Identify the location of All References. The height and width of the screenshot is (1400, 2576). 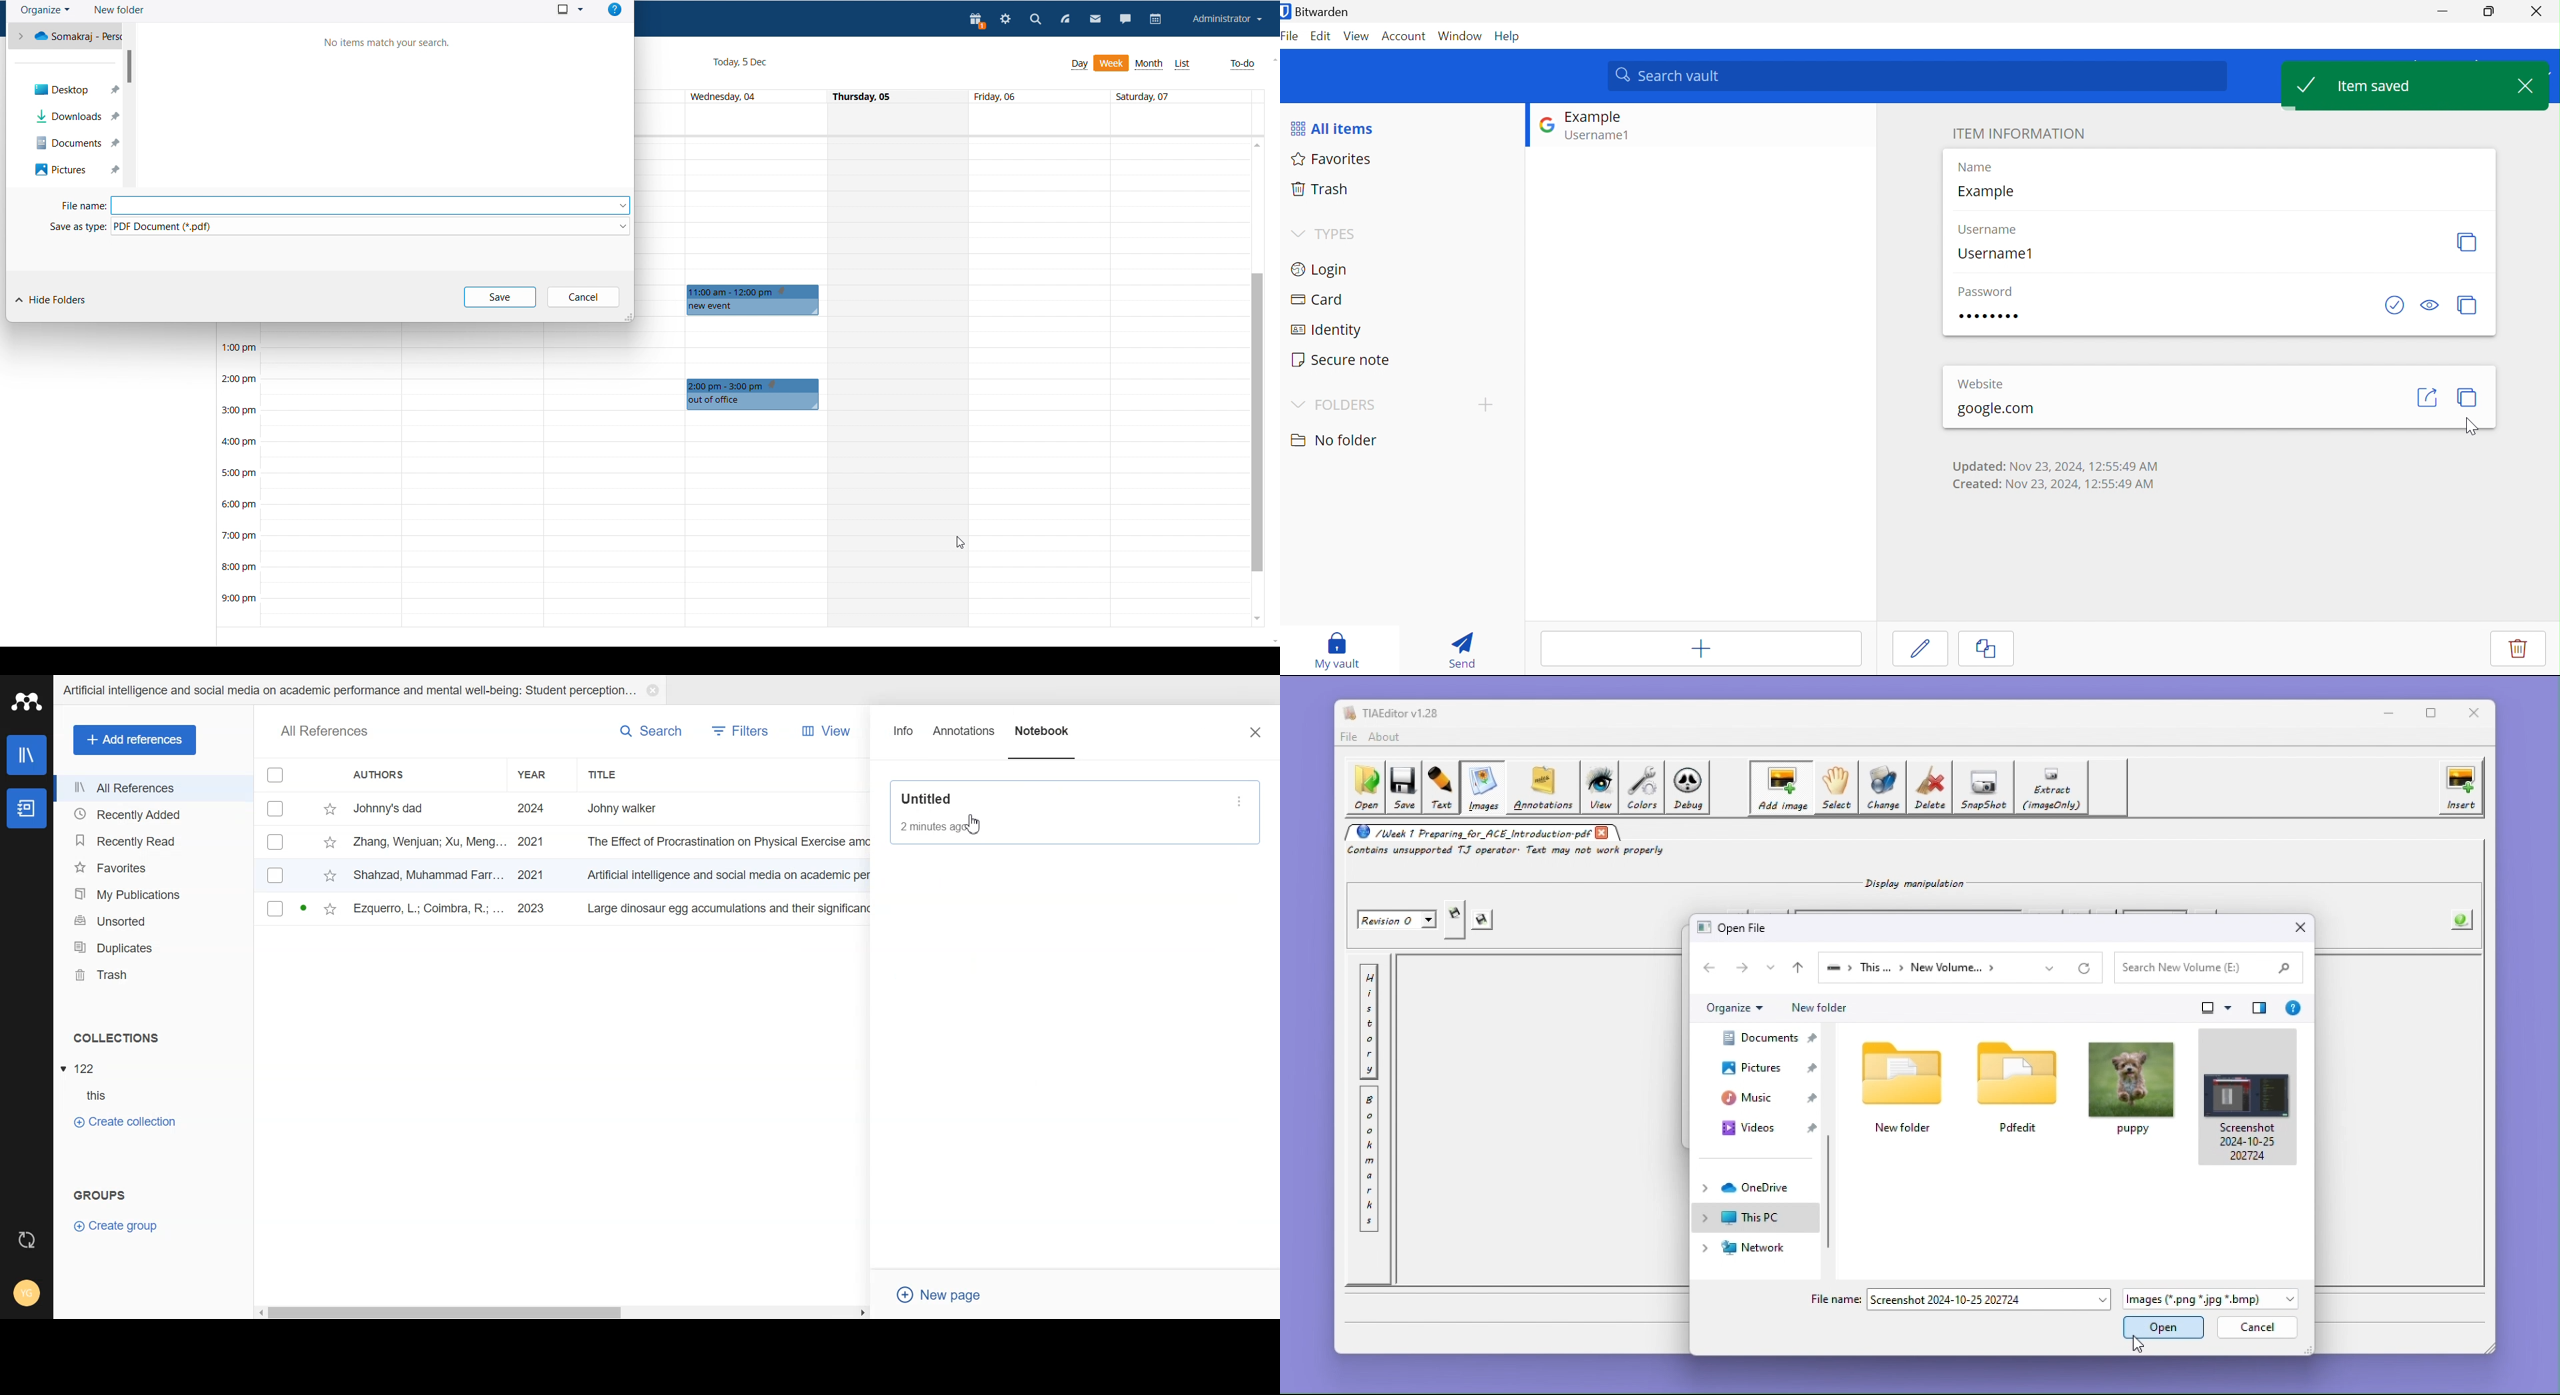
(153, 788).